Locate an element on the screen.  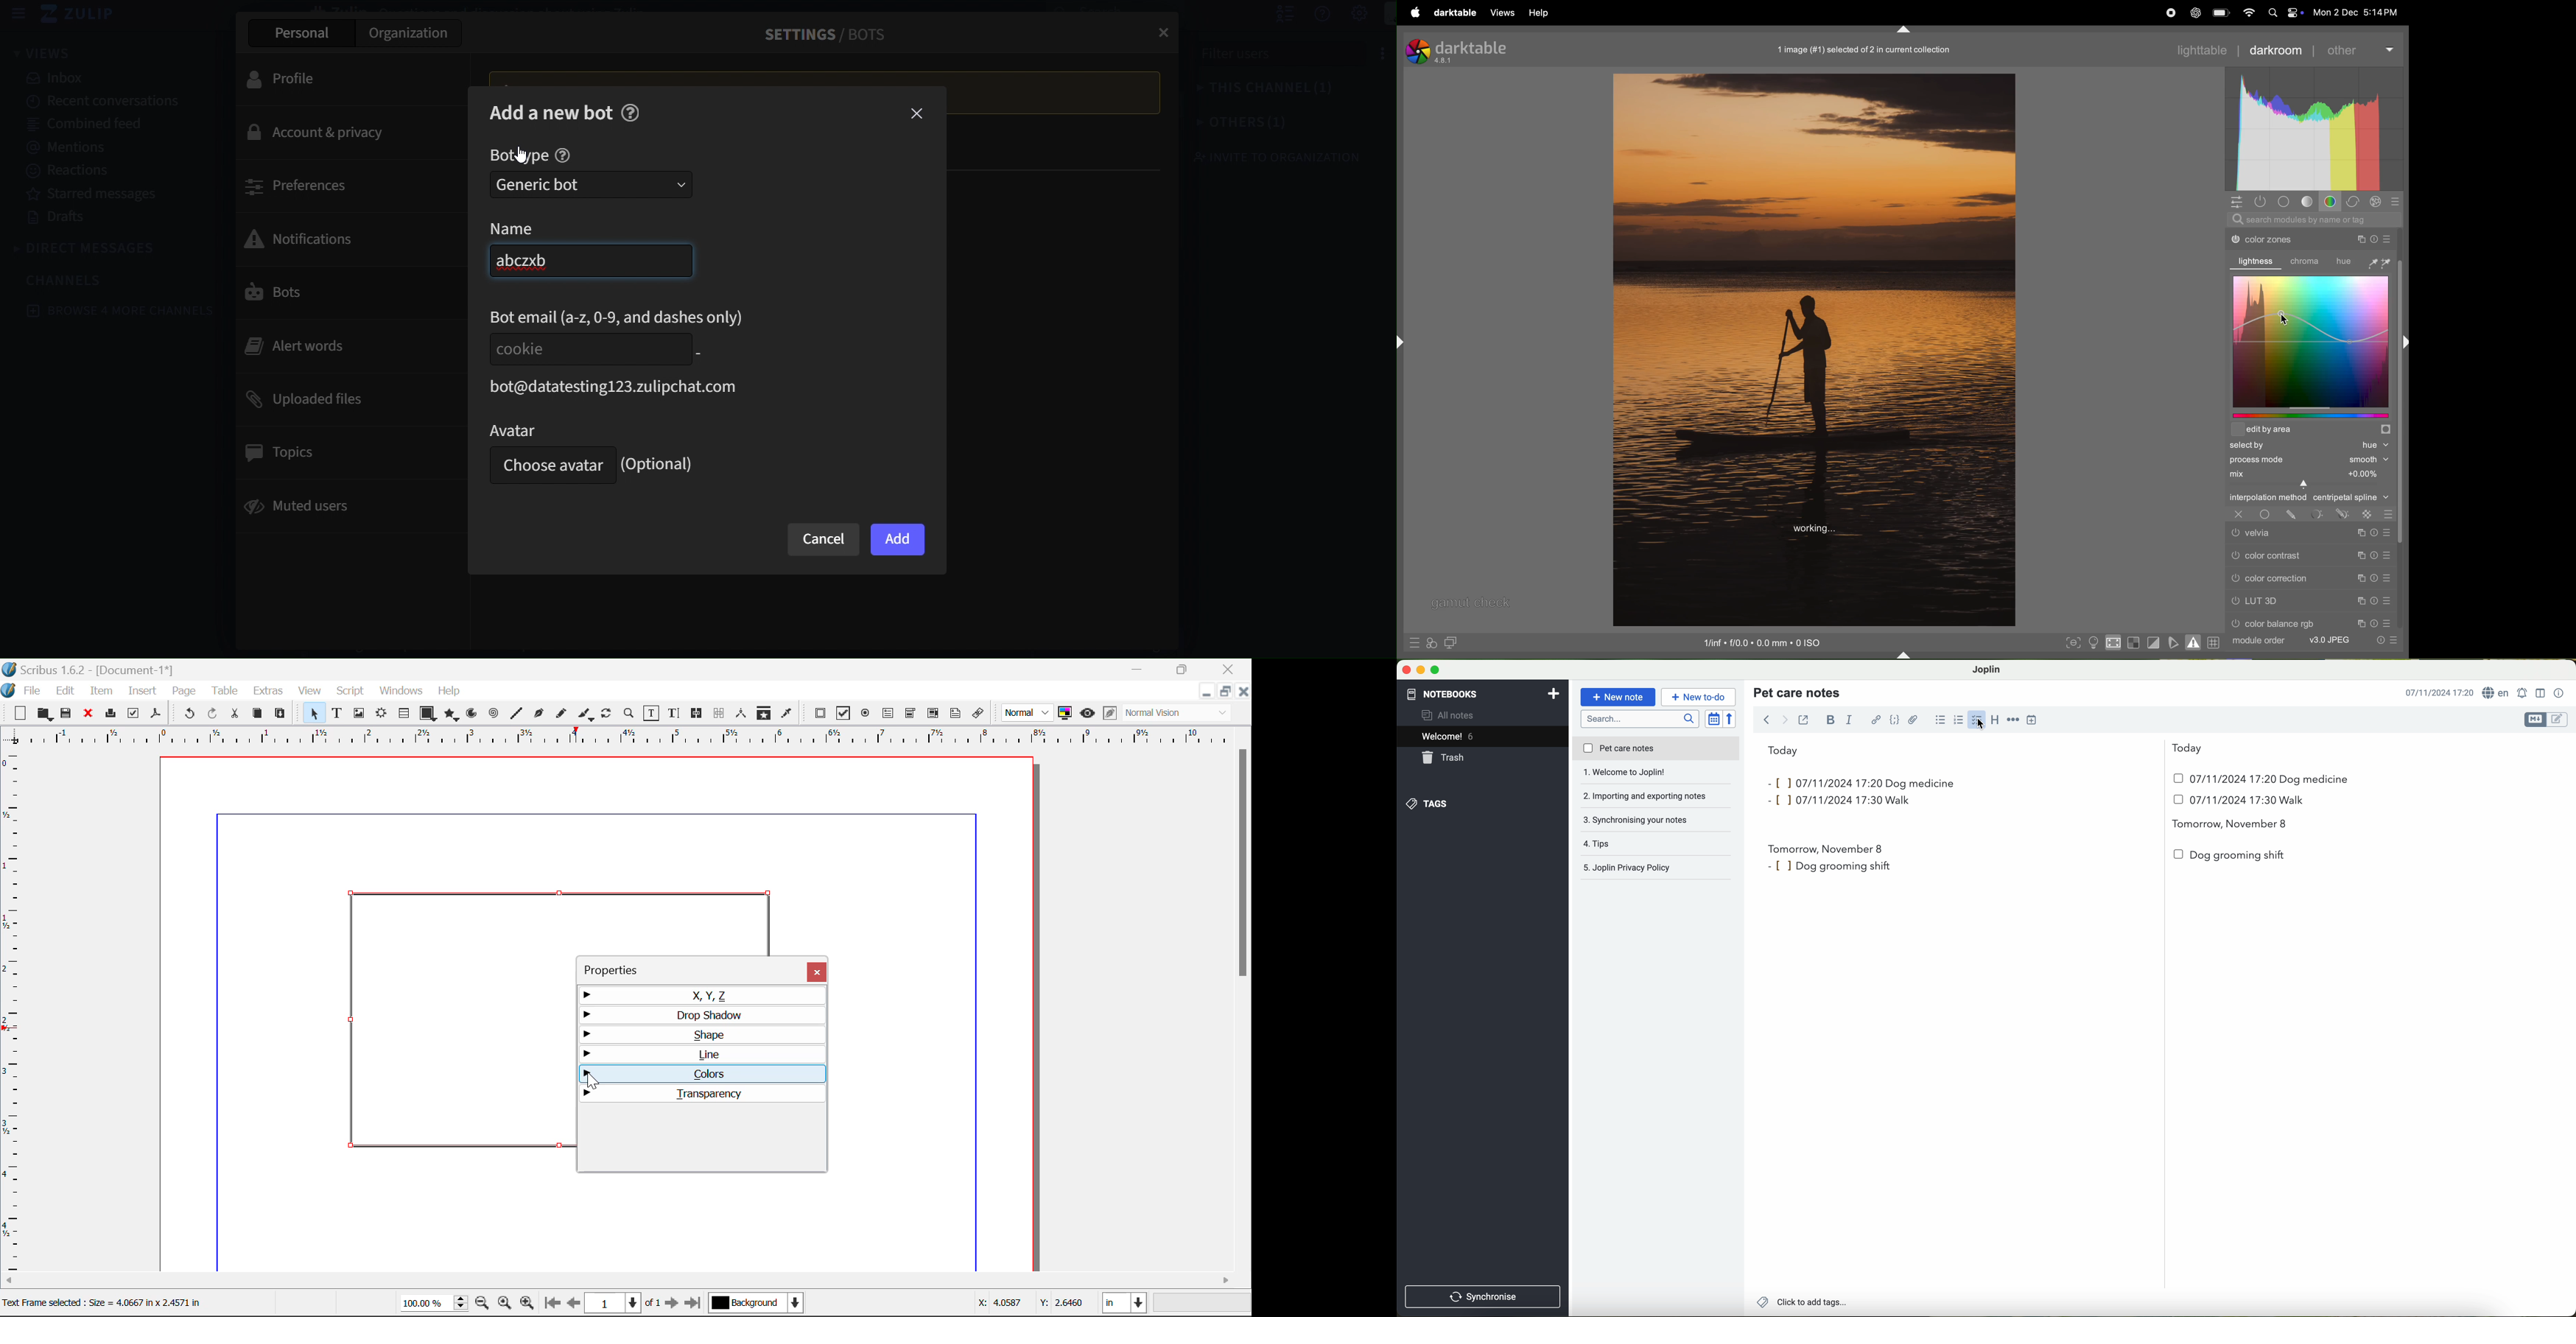
 is located at coordinates (2308, 201).